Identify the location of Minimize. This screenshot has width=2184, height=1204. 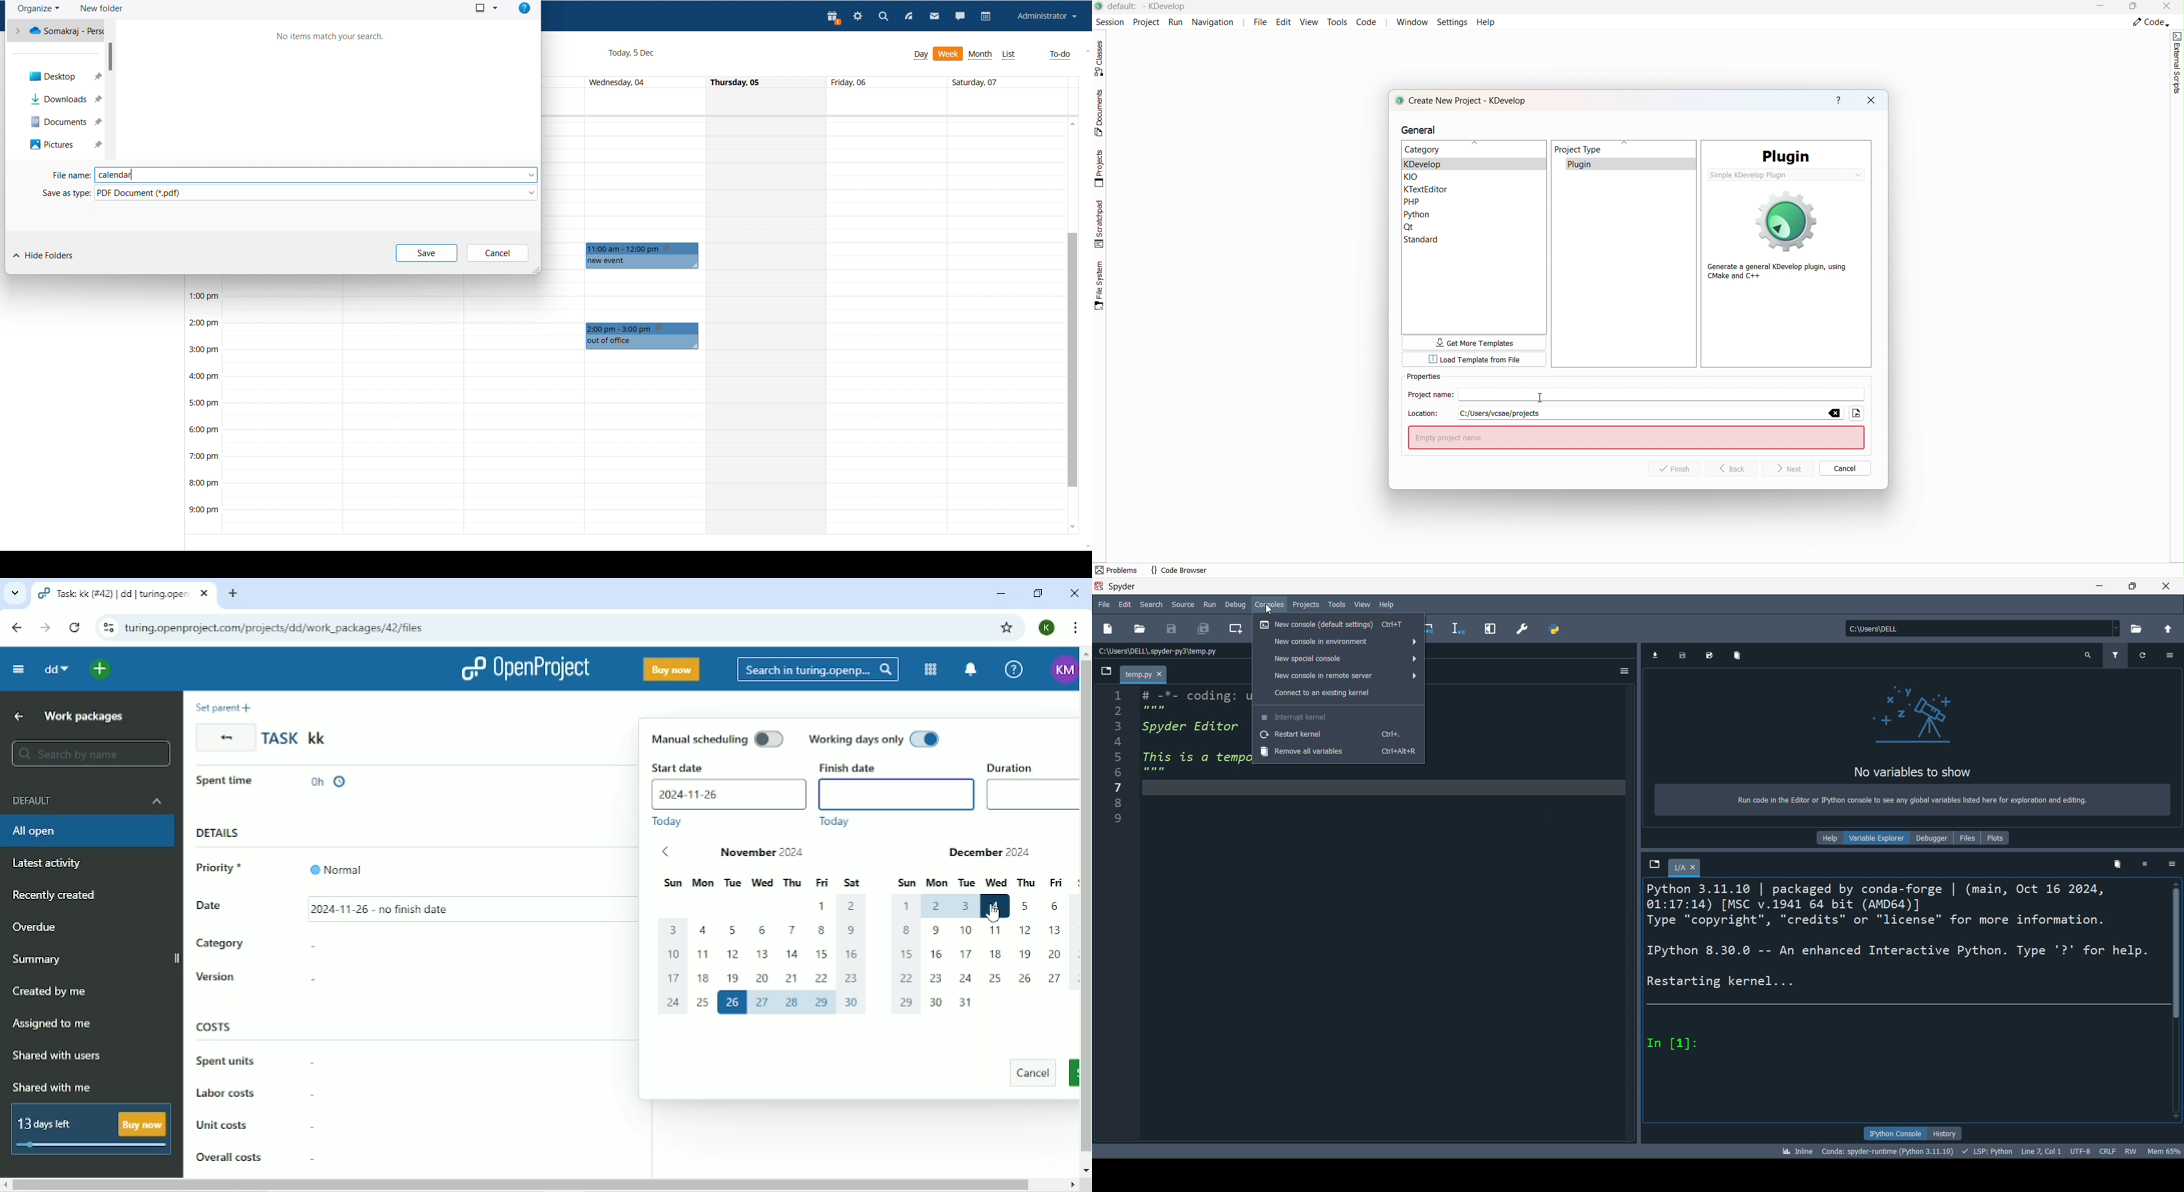
(997, 594).